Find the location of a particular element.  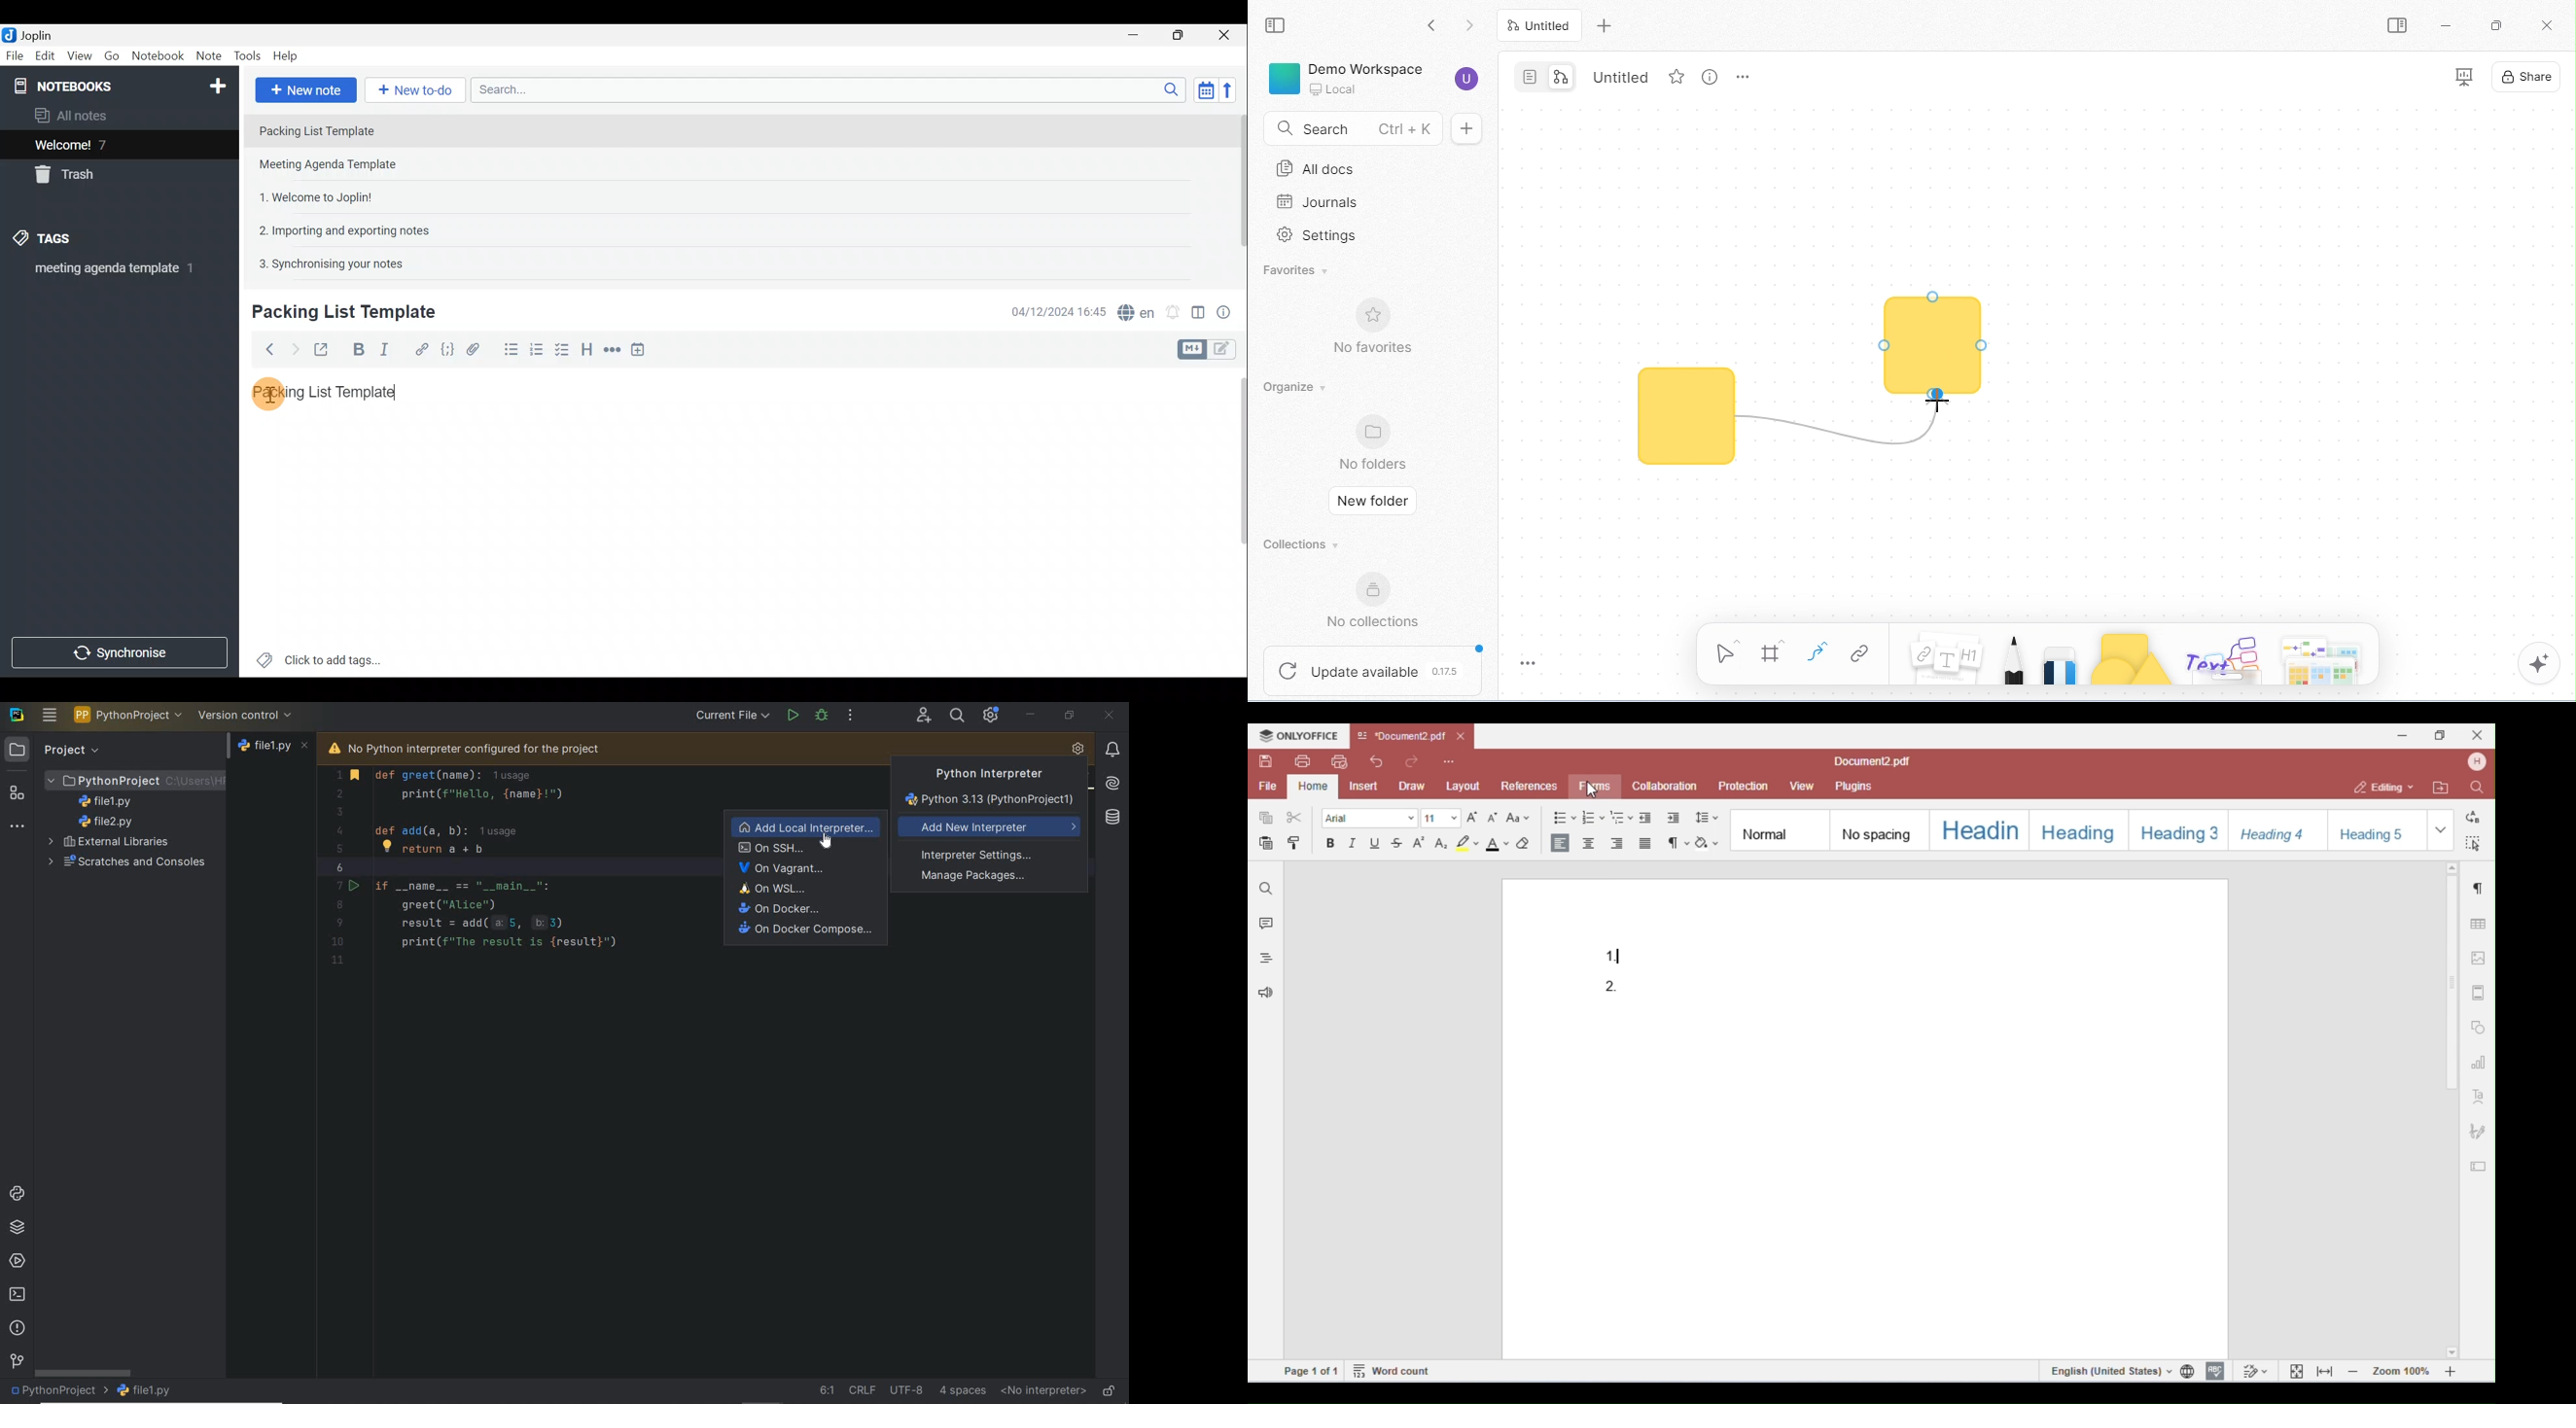

Help is located at coordinates (287, 57).